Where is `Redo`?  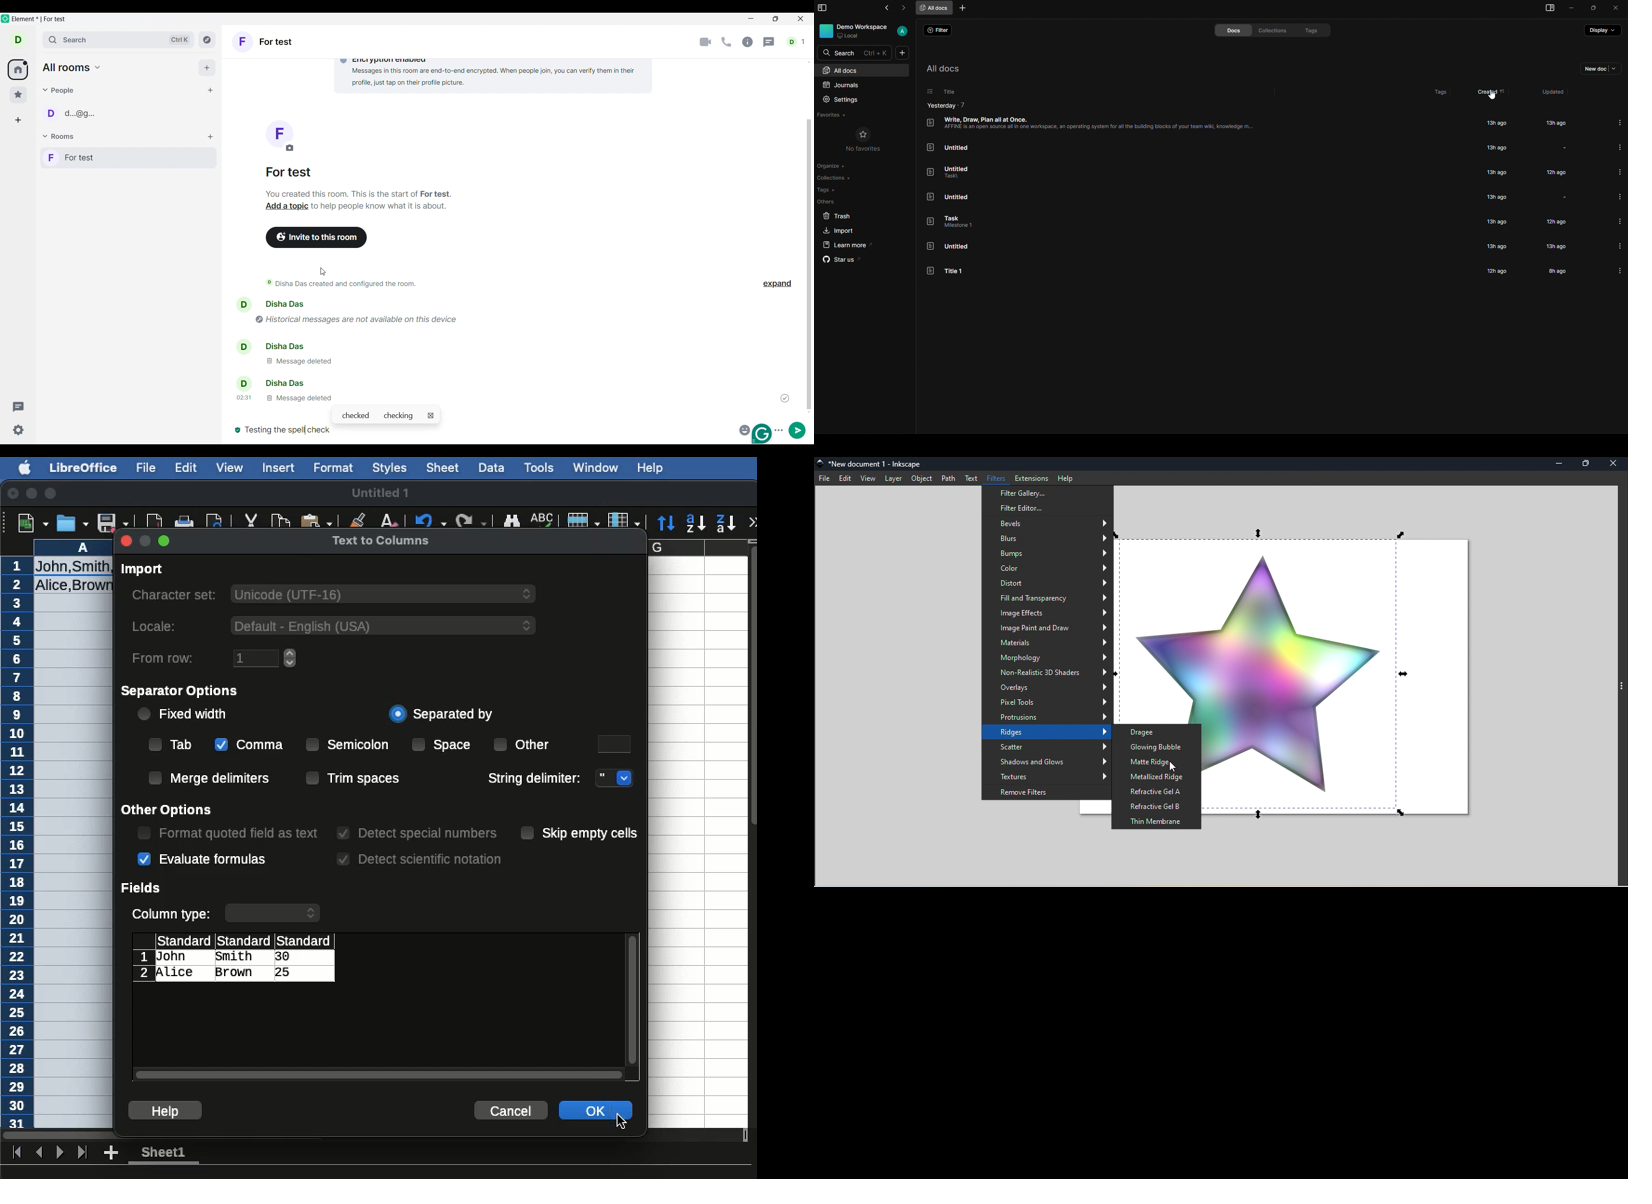
Redo is located at coordinates (475, 520).